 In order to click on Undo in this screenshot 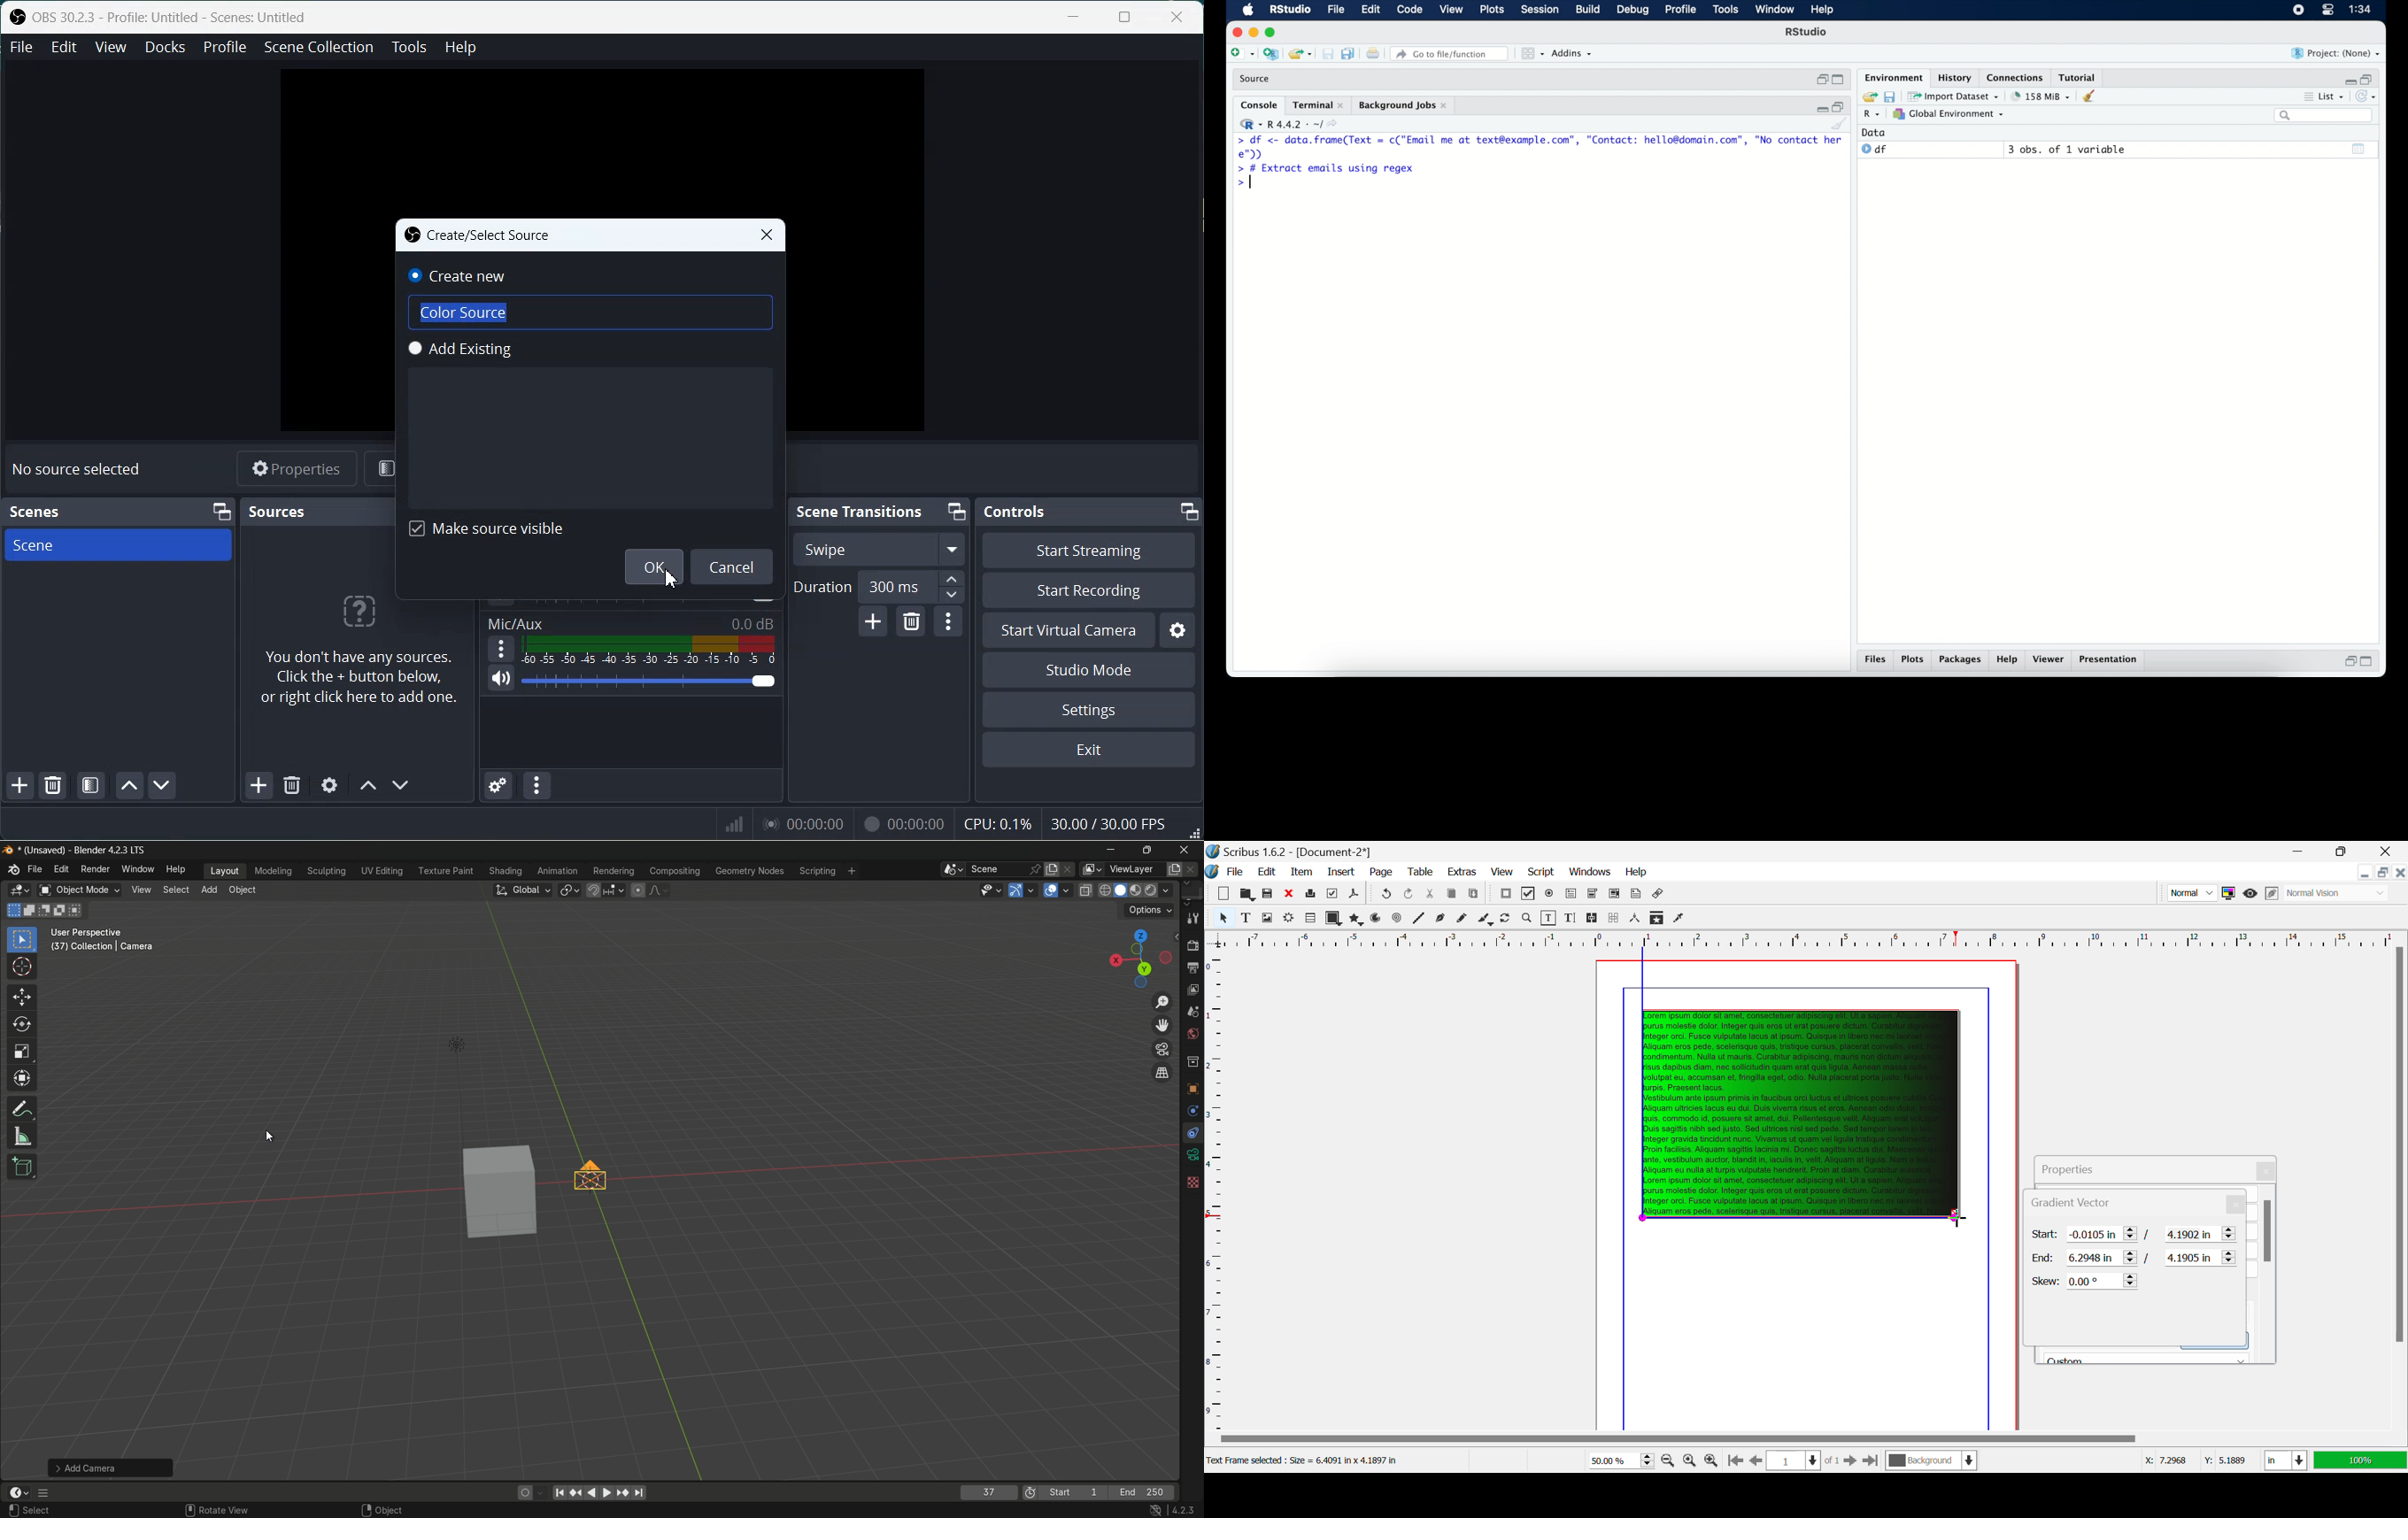, I will do `click(1410, 895)`.